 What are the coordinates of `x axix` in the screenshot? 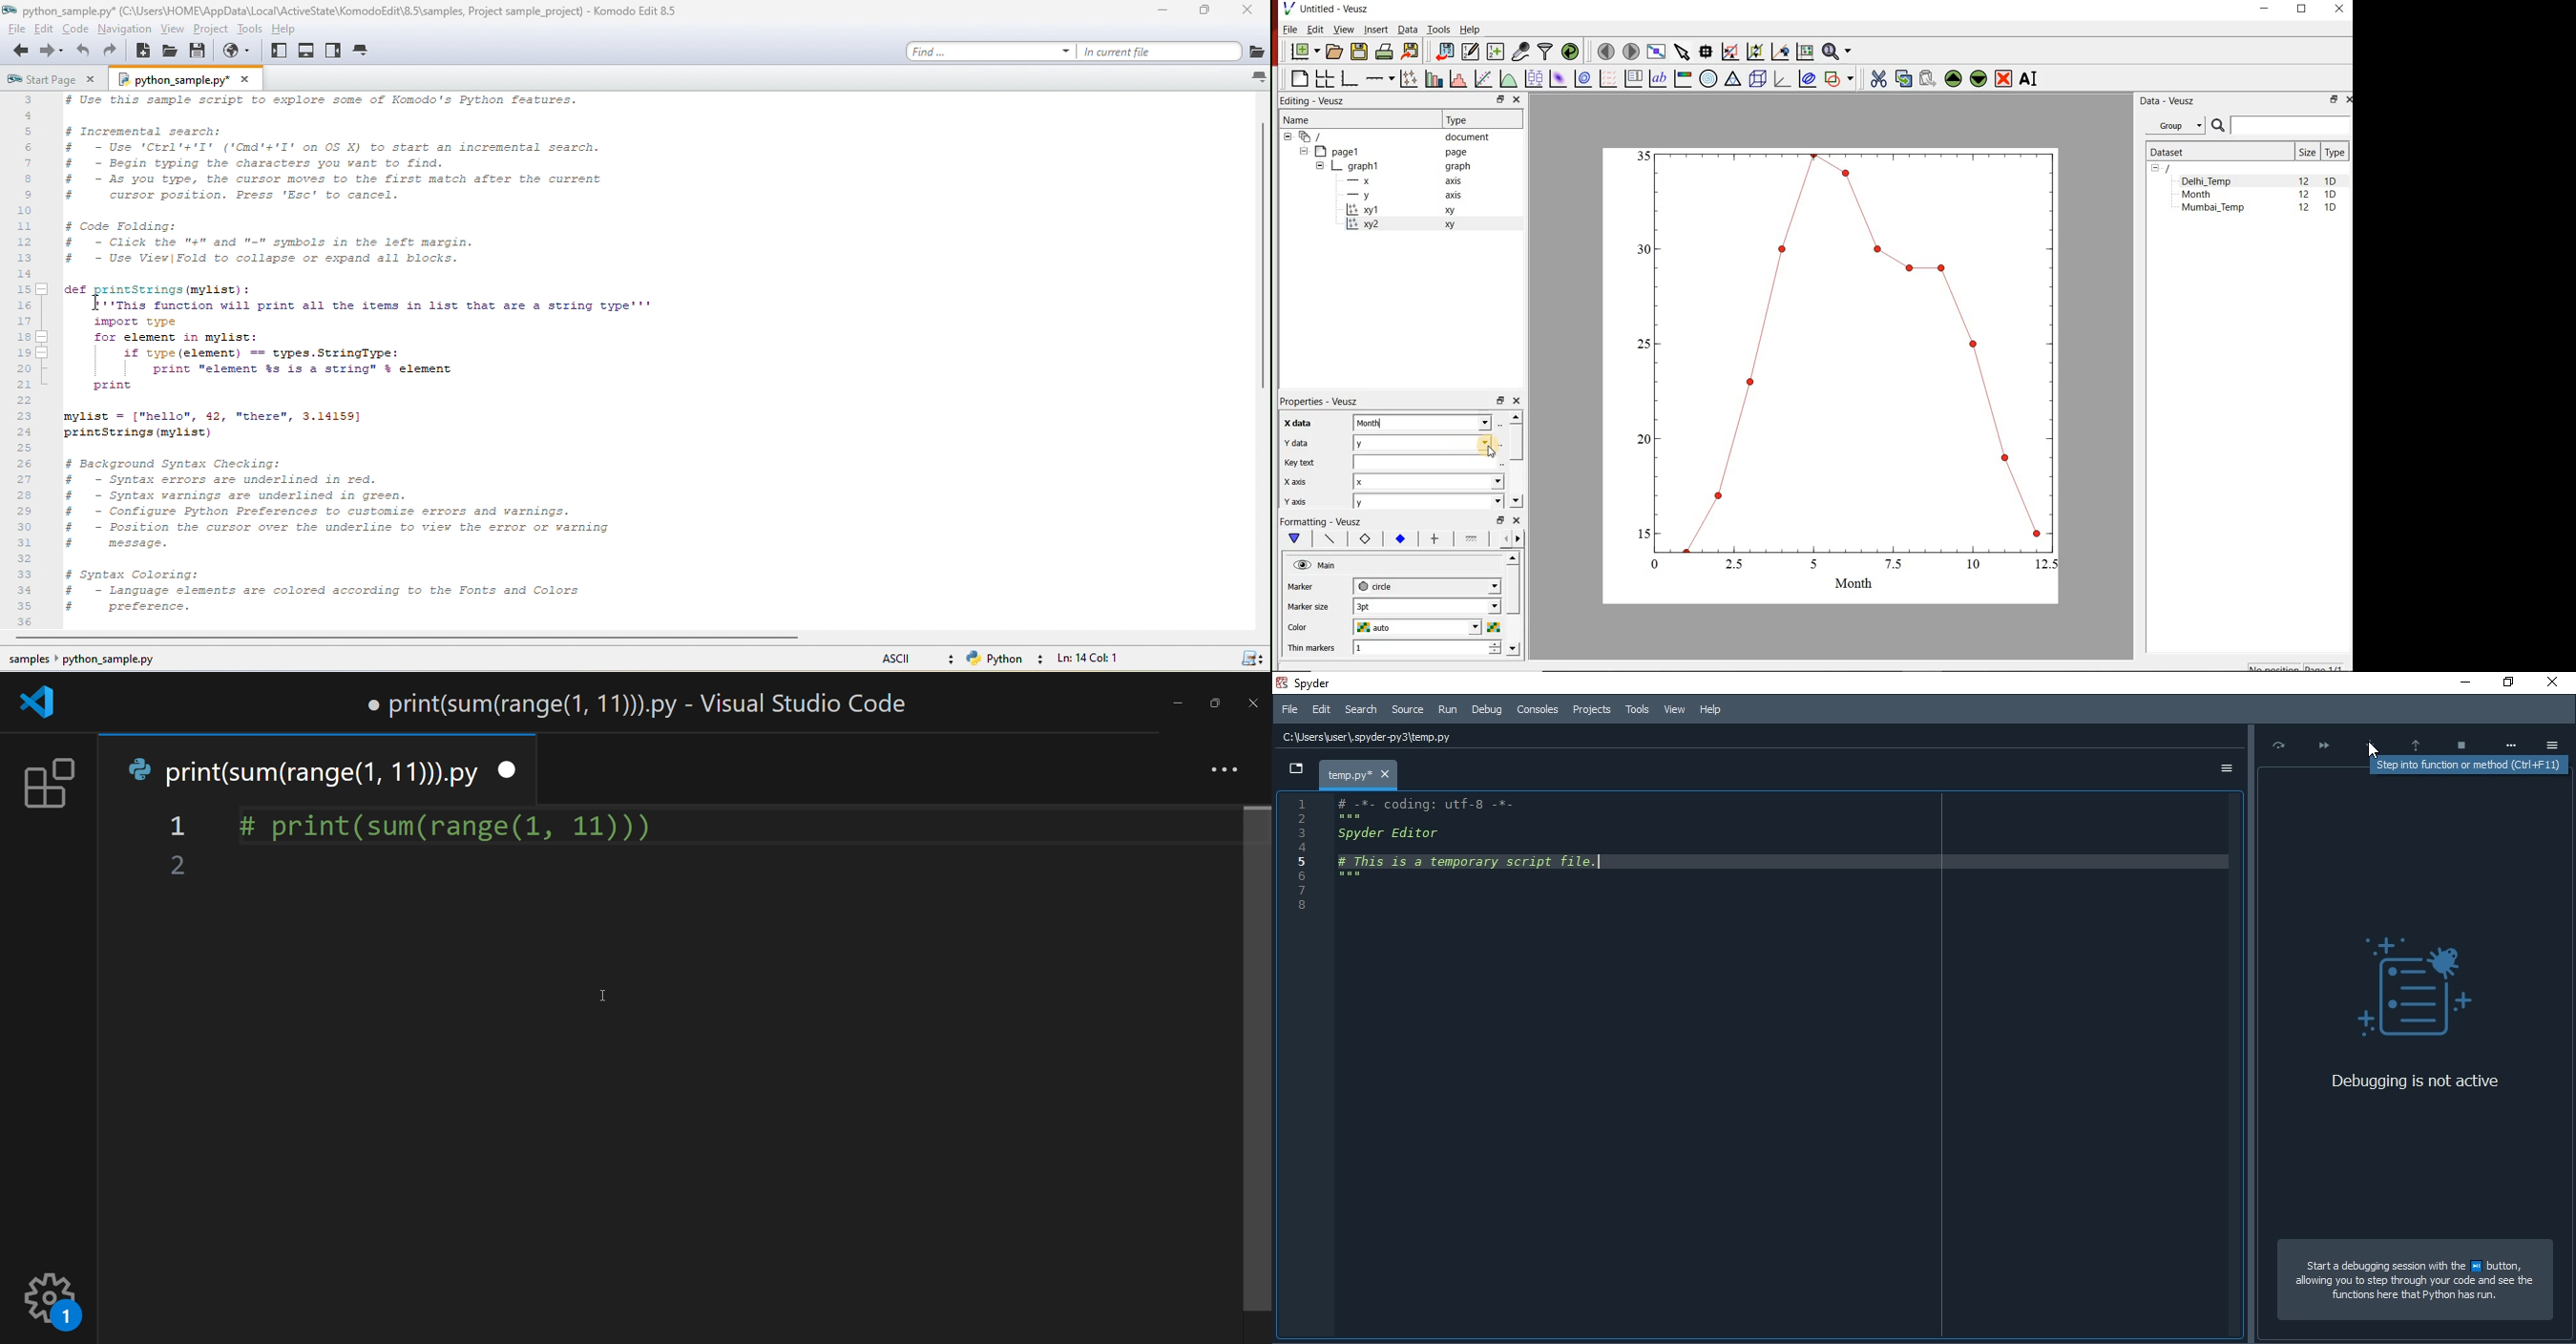 It's located at (1292, 480).